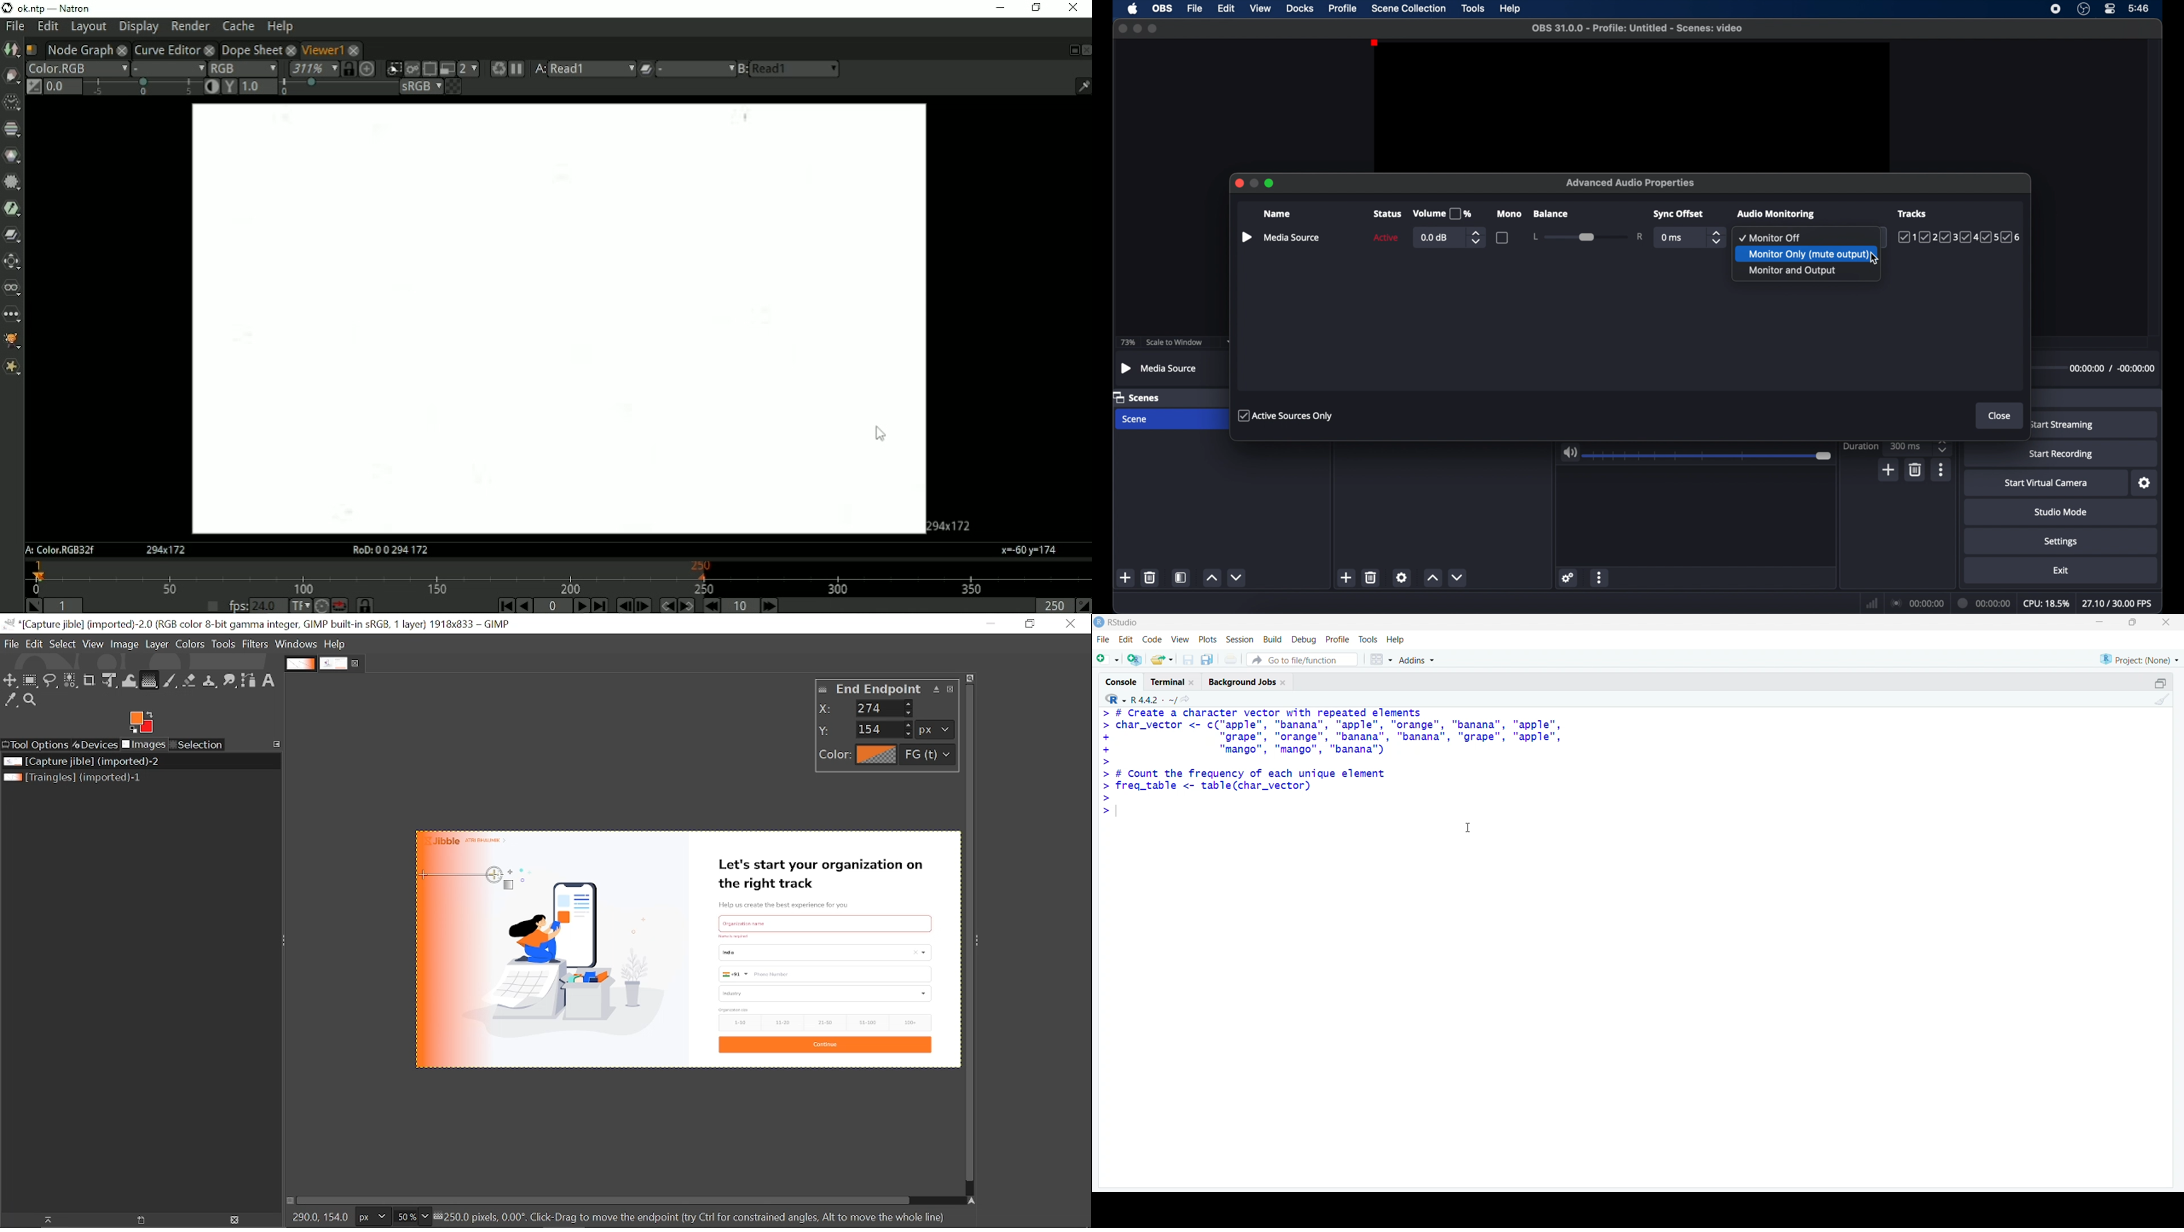 The height and width of the screenshot is (1232, 2184). Describe the element at coordinates (2139, 7) in the screenshot. I see `time` at that location.